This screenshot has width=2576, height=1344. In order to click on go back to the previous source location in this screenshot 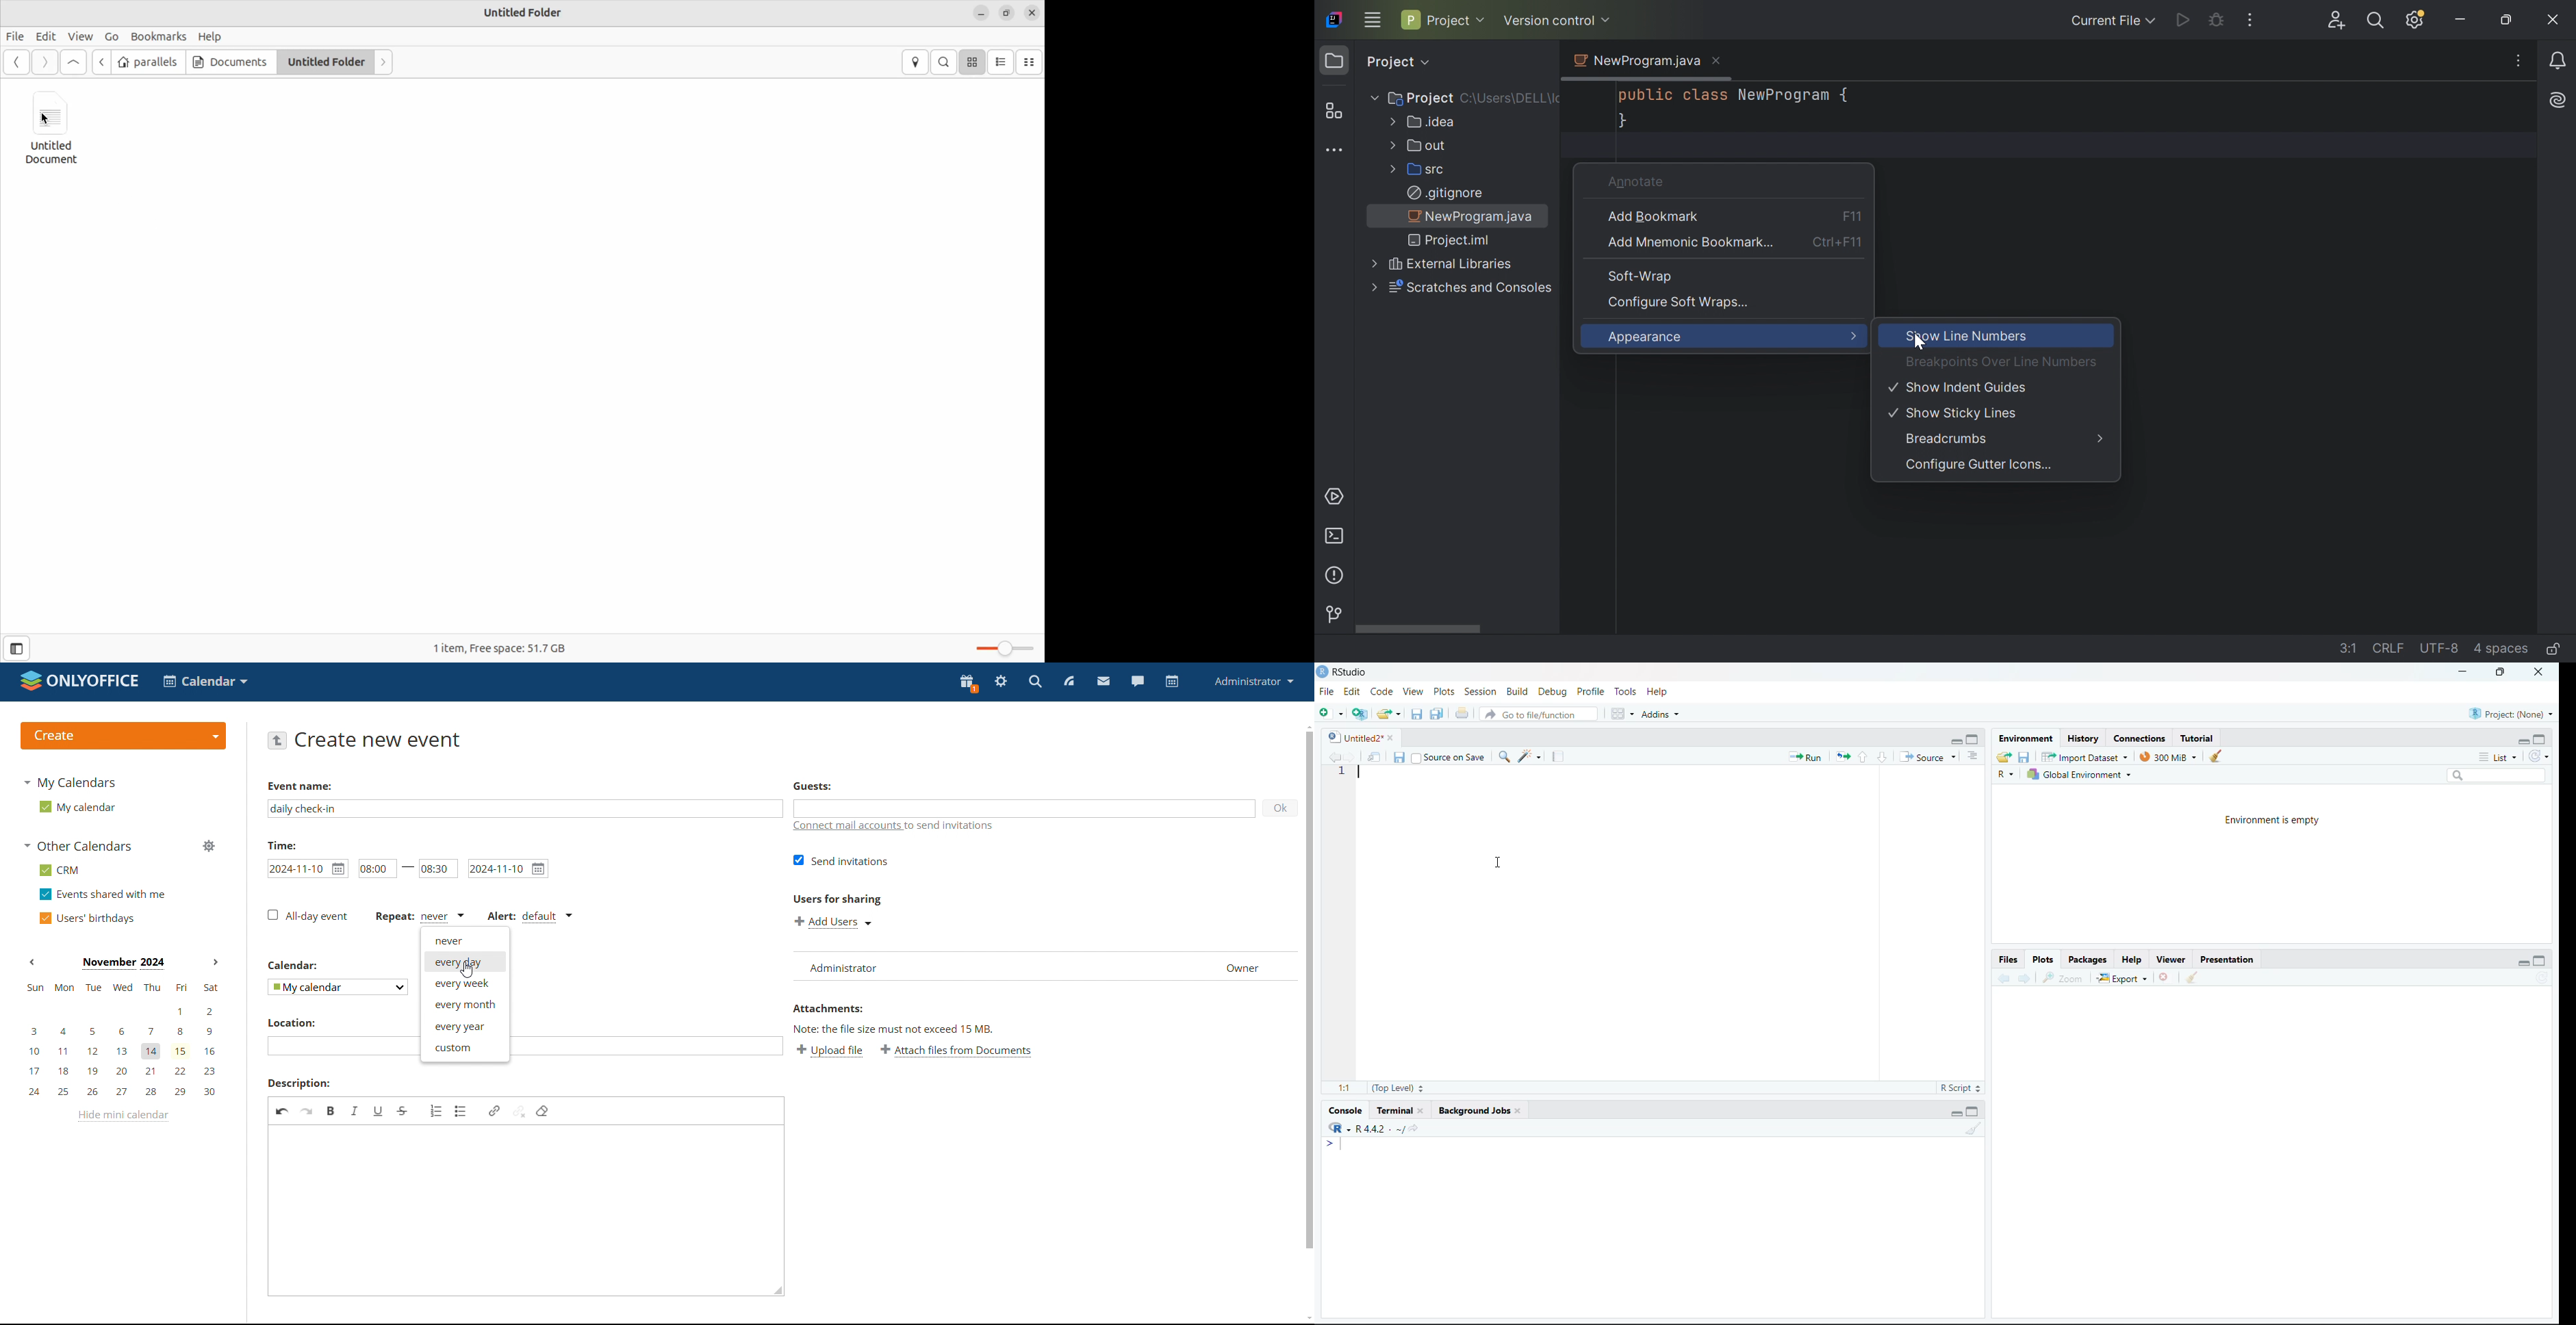, I will do `click(1328, 756)`.